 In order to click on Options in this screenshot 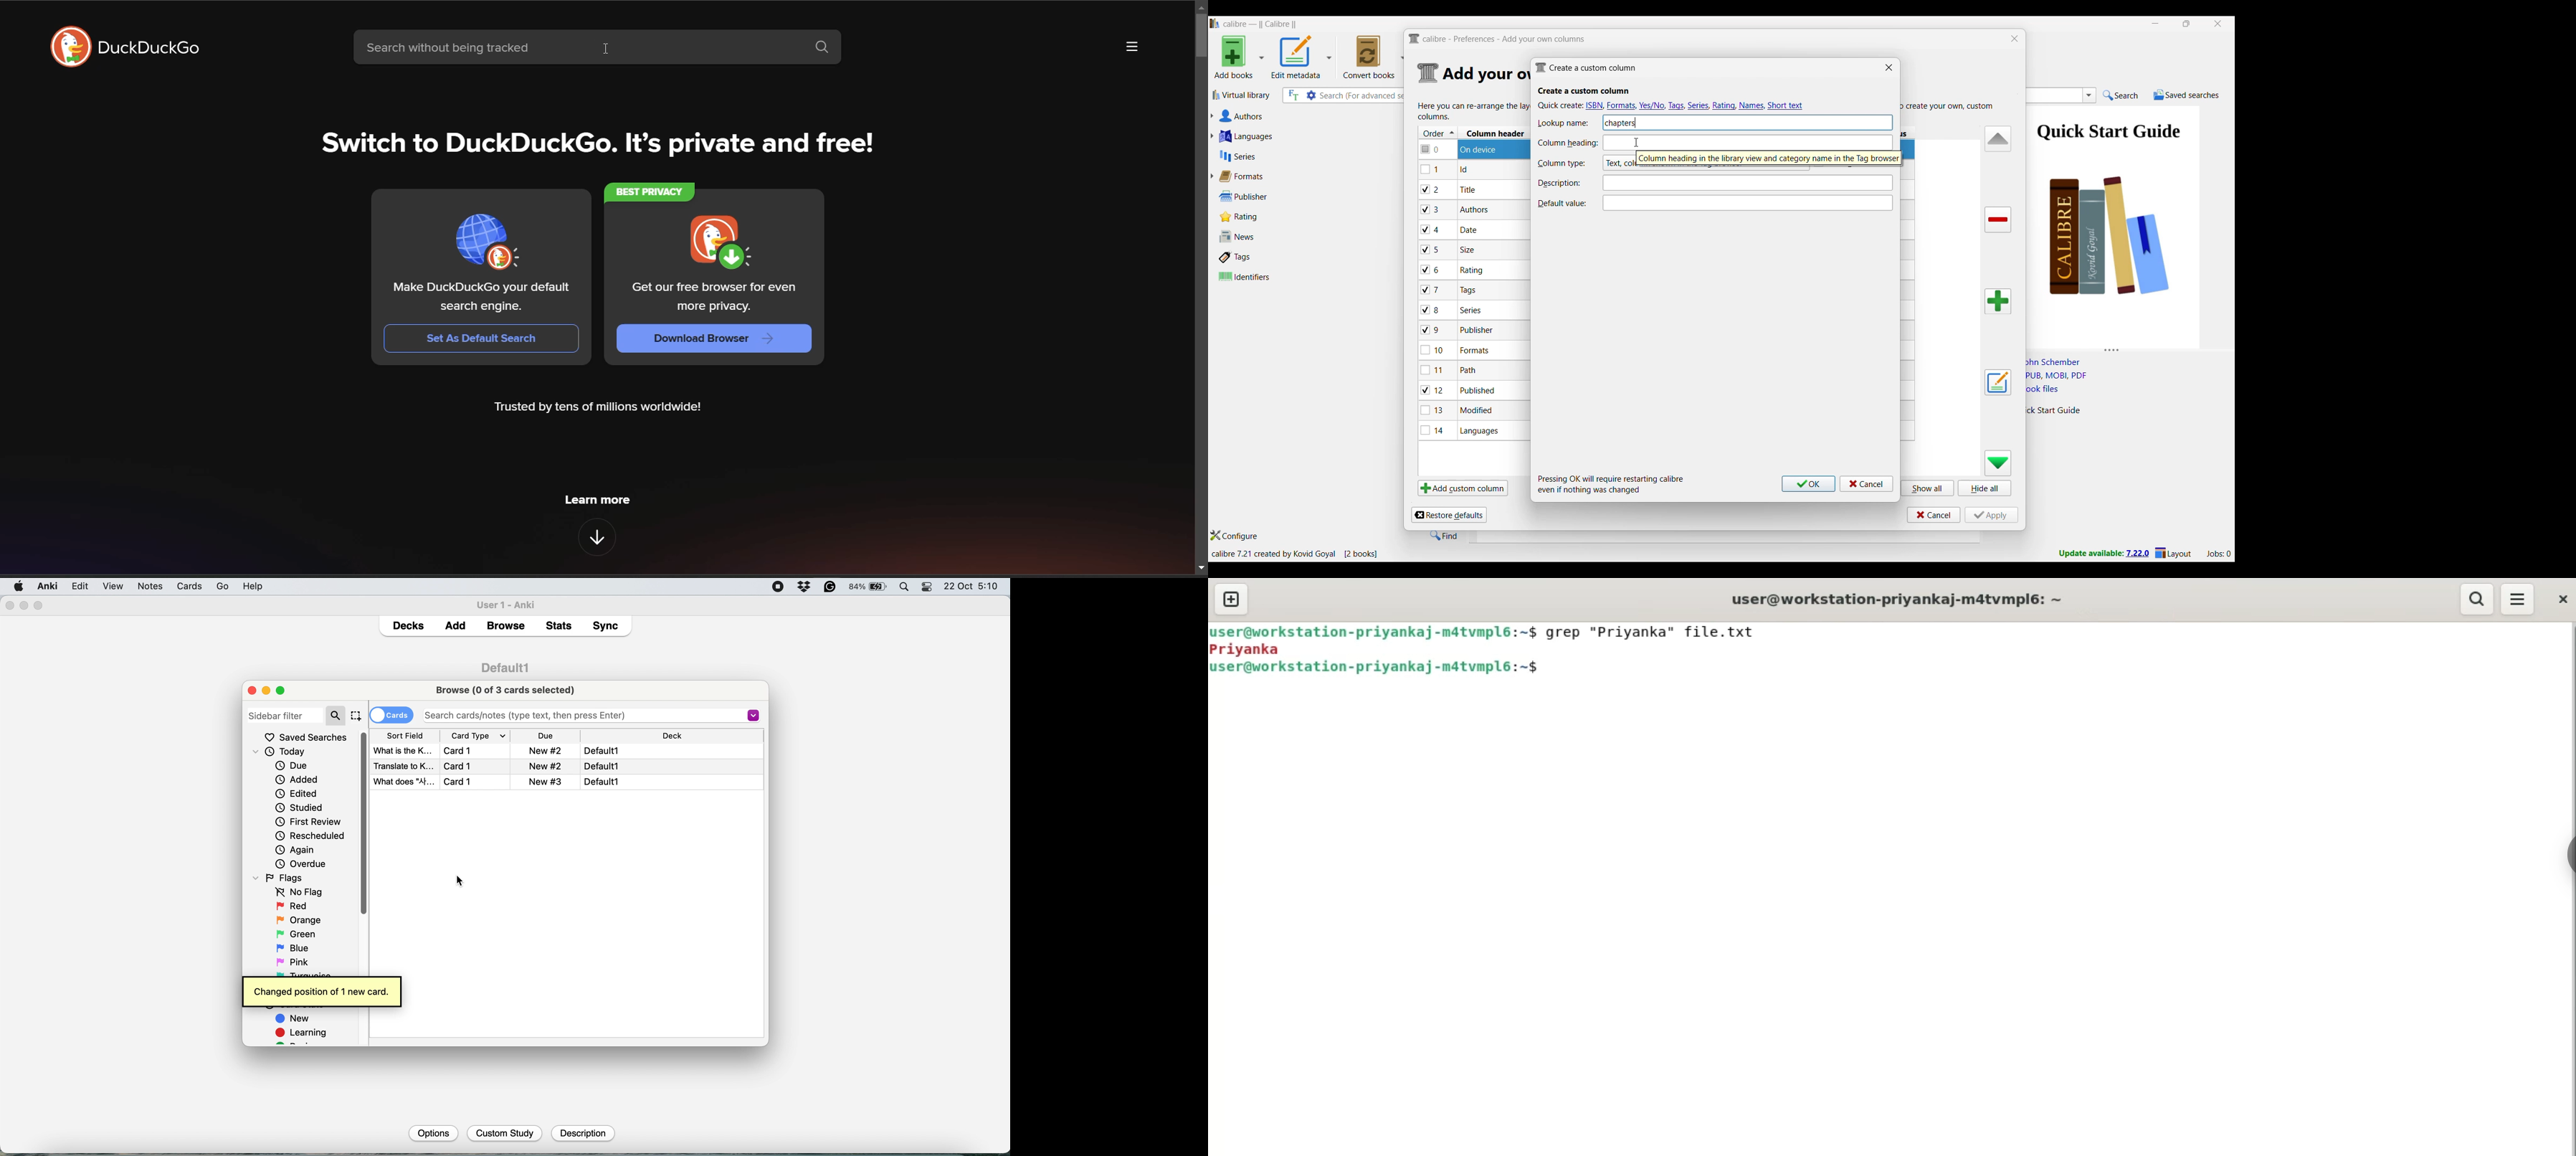, I will do `click(432, 1132)`.